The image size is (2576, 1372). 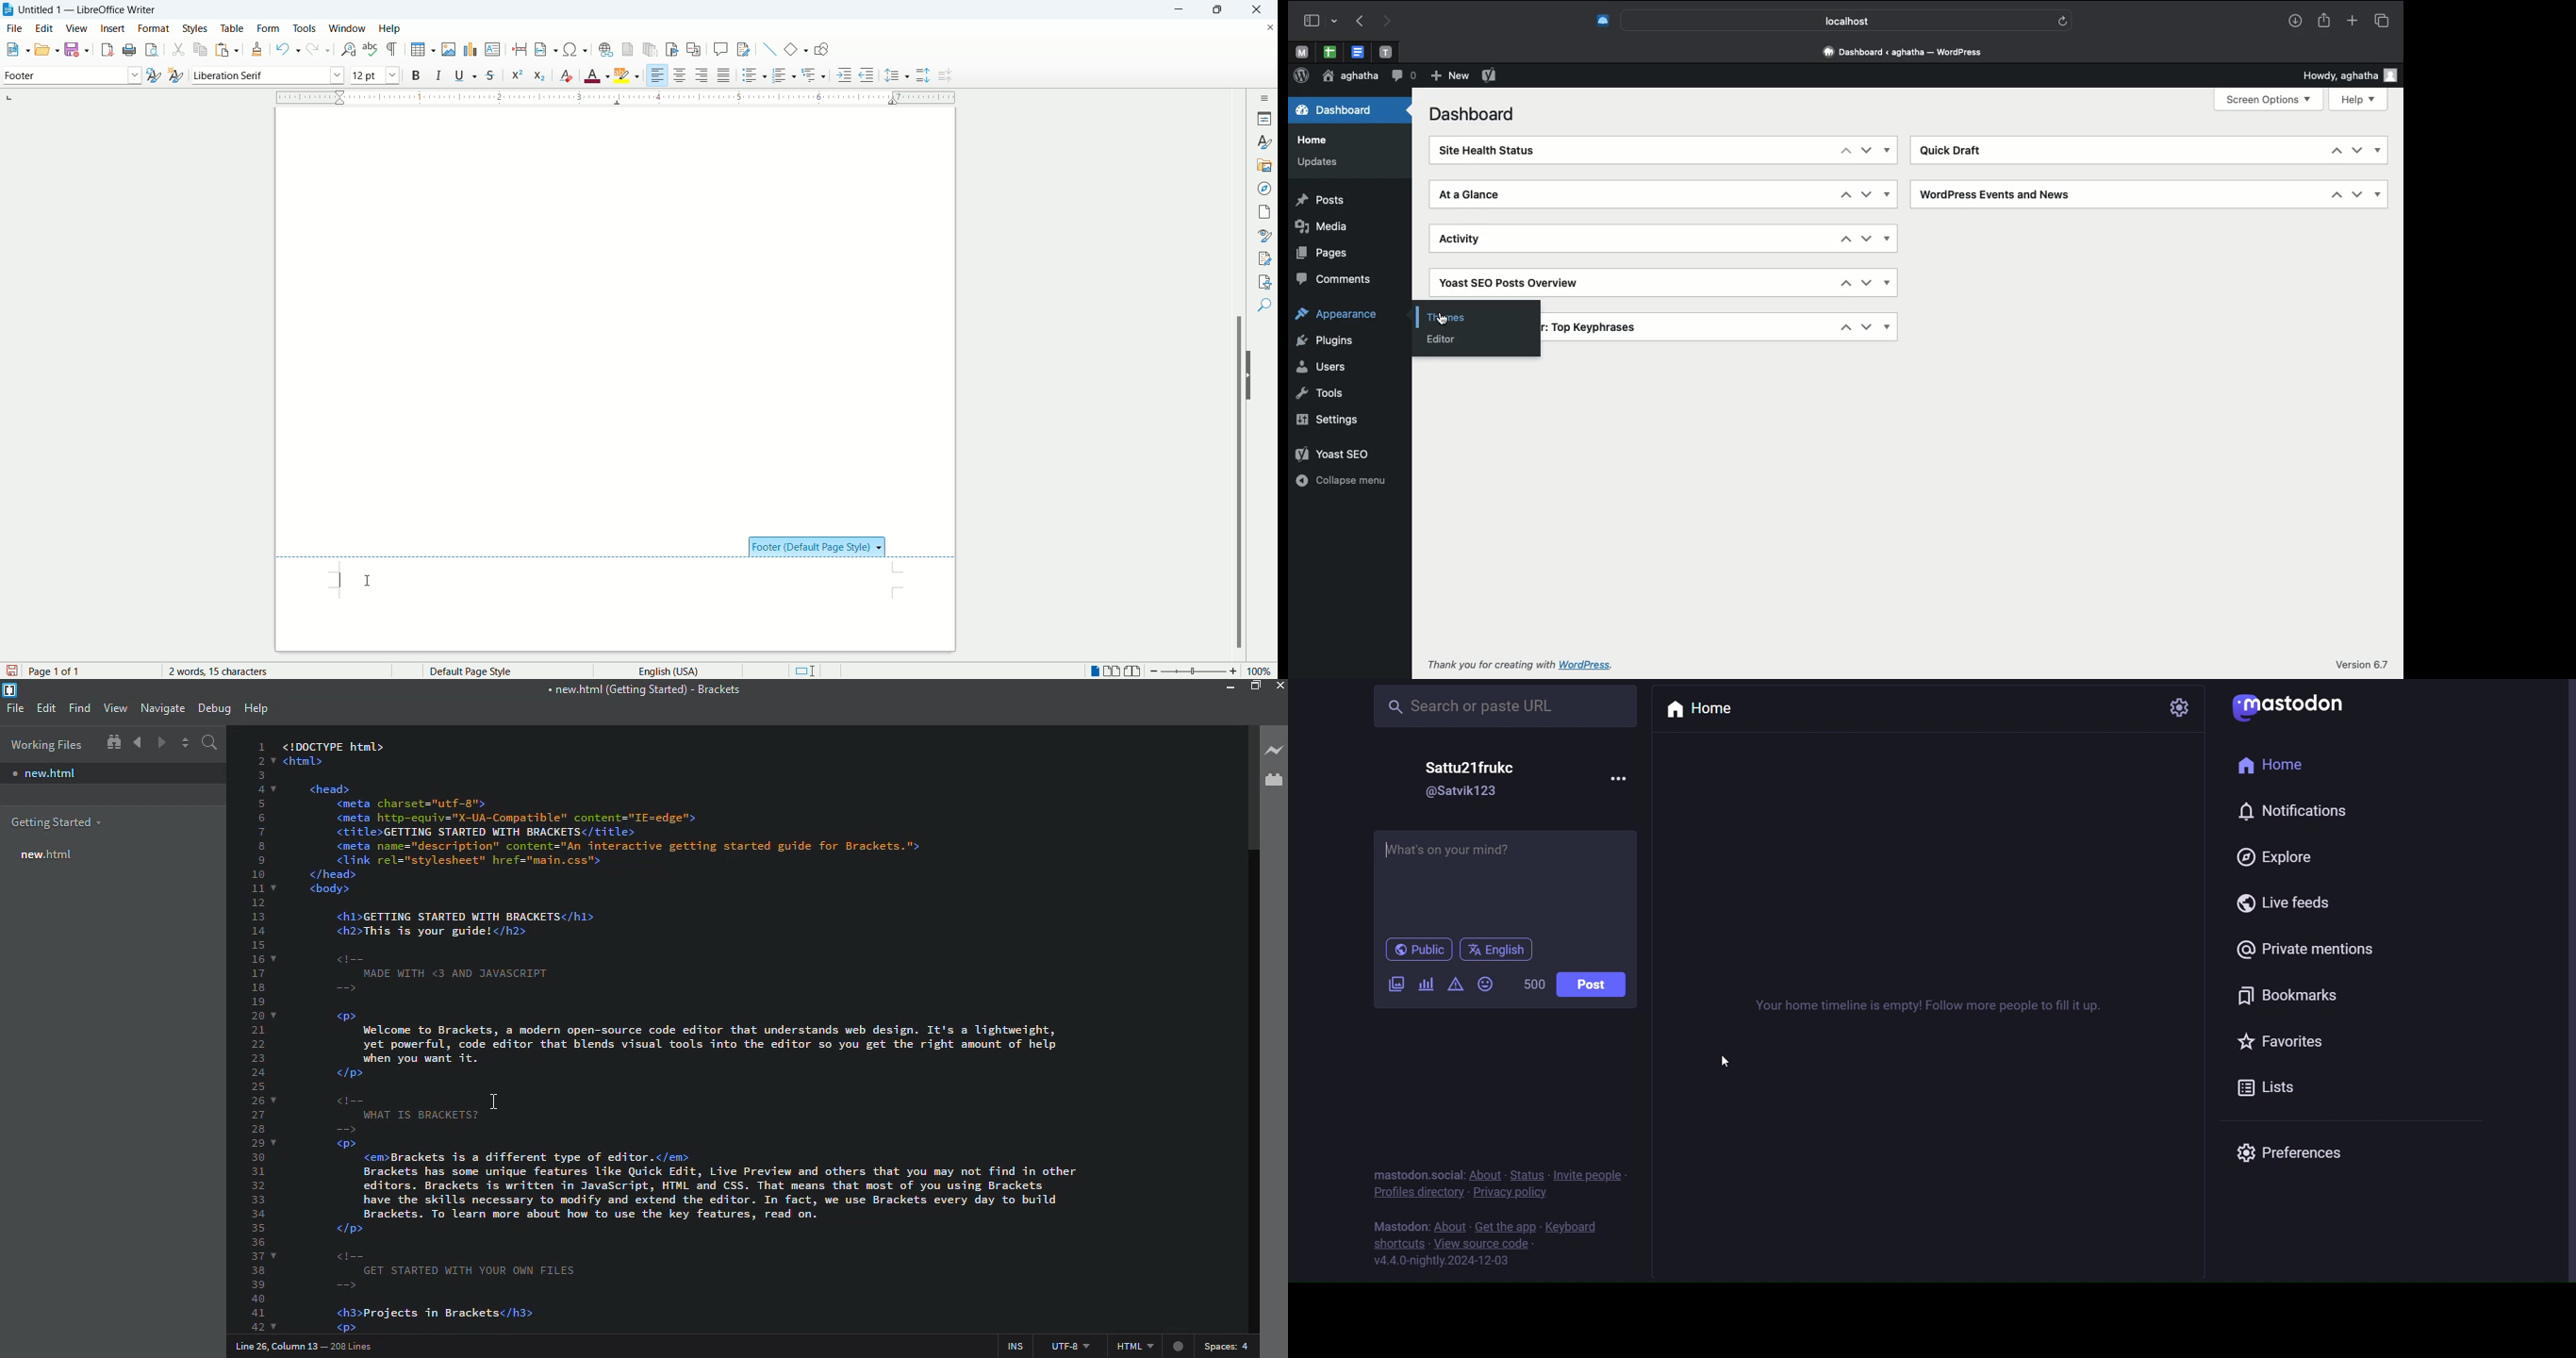 I want to click on Down, so click(x=1867, y=282).